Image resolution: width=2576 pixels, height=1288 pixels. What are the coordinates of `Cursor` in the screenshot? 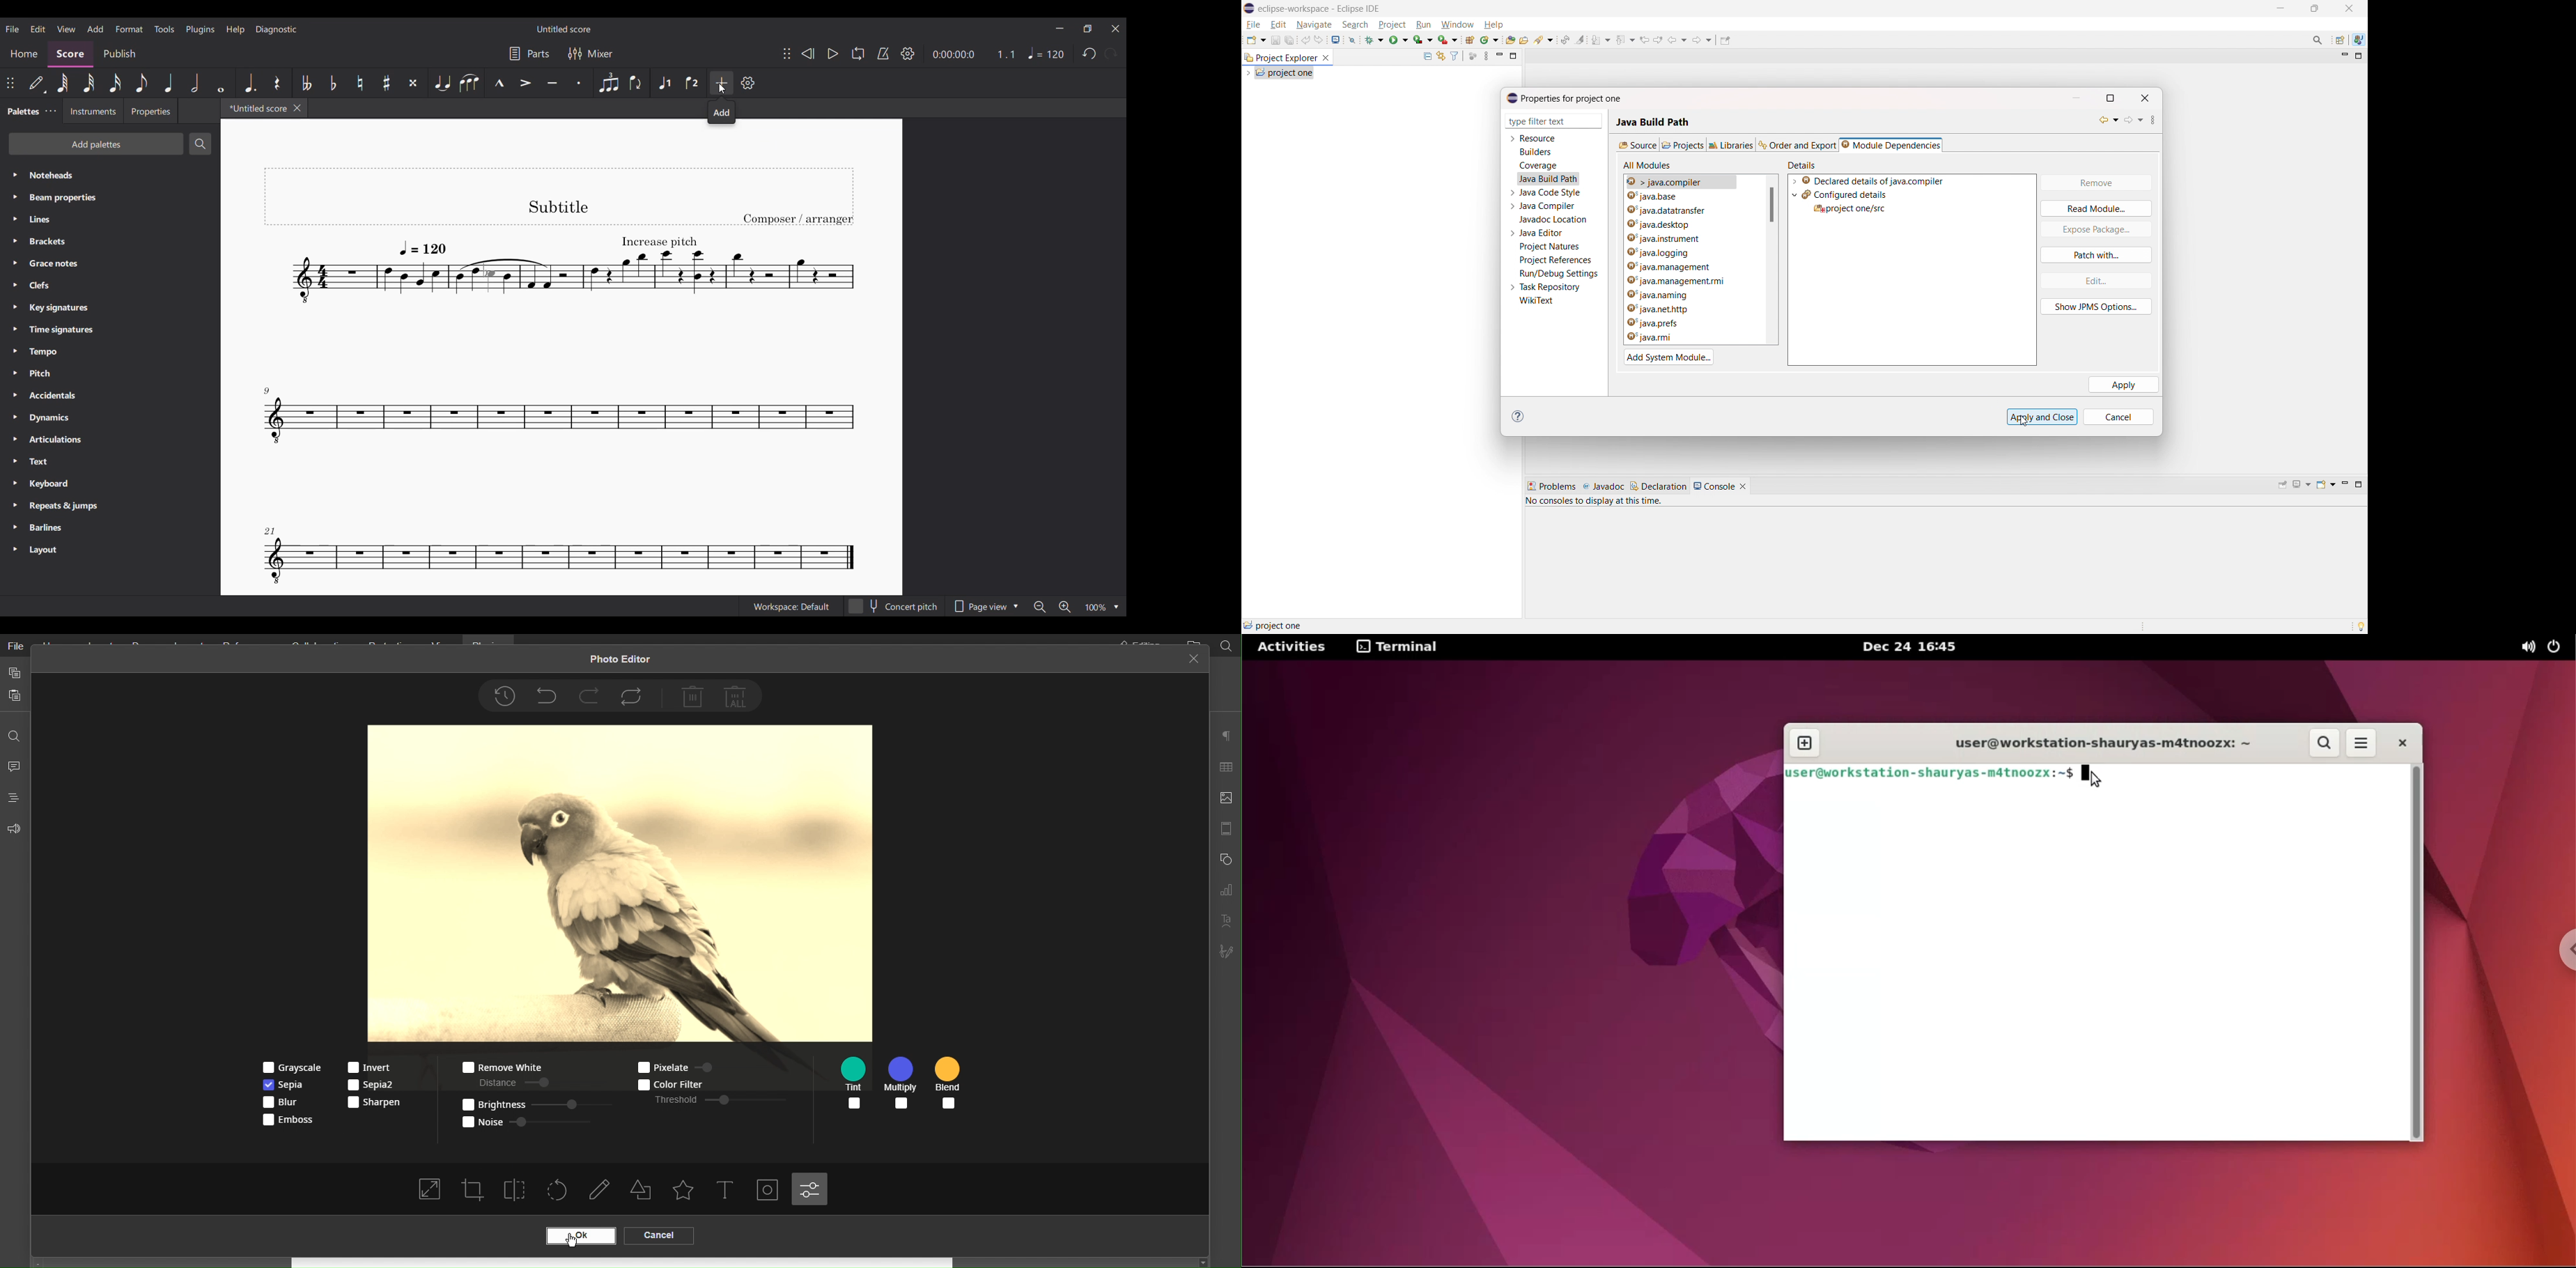 It's located at (580, 1239).